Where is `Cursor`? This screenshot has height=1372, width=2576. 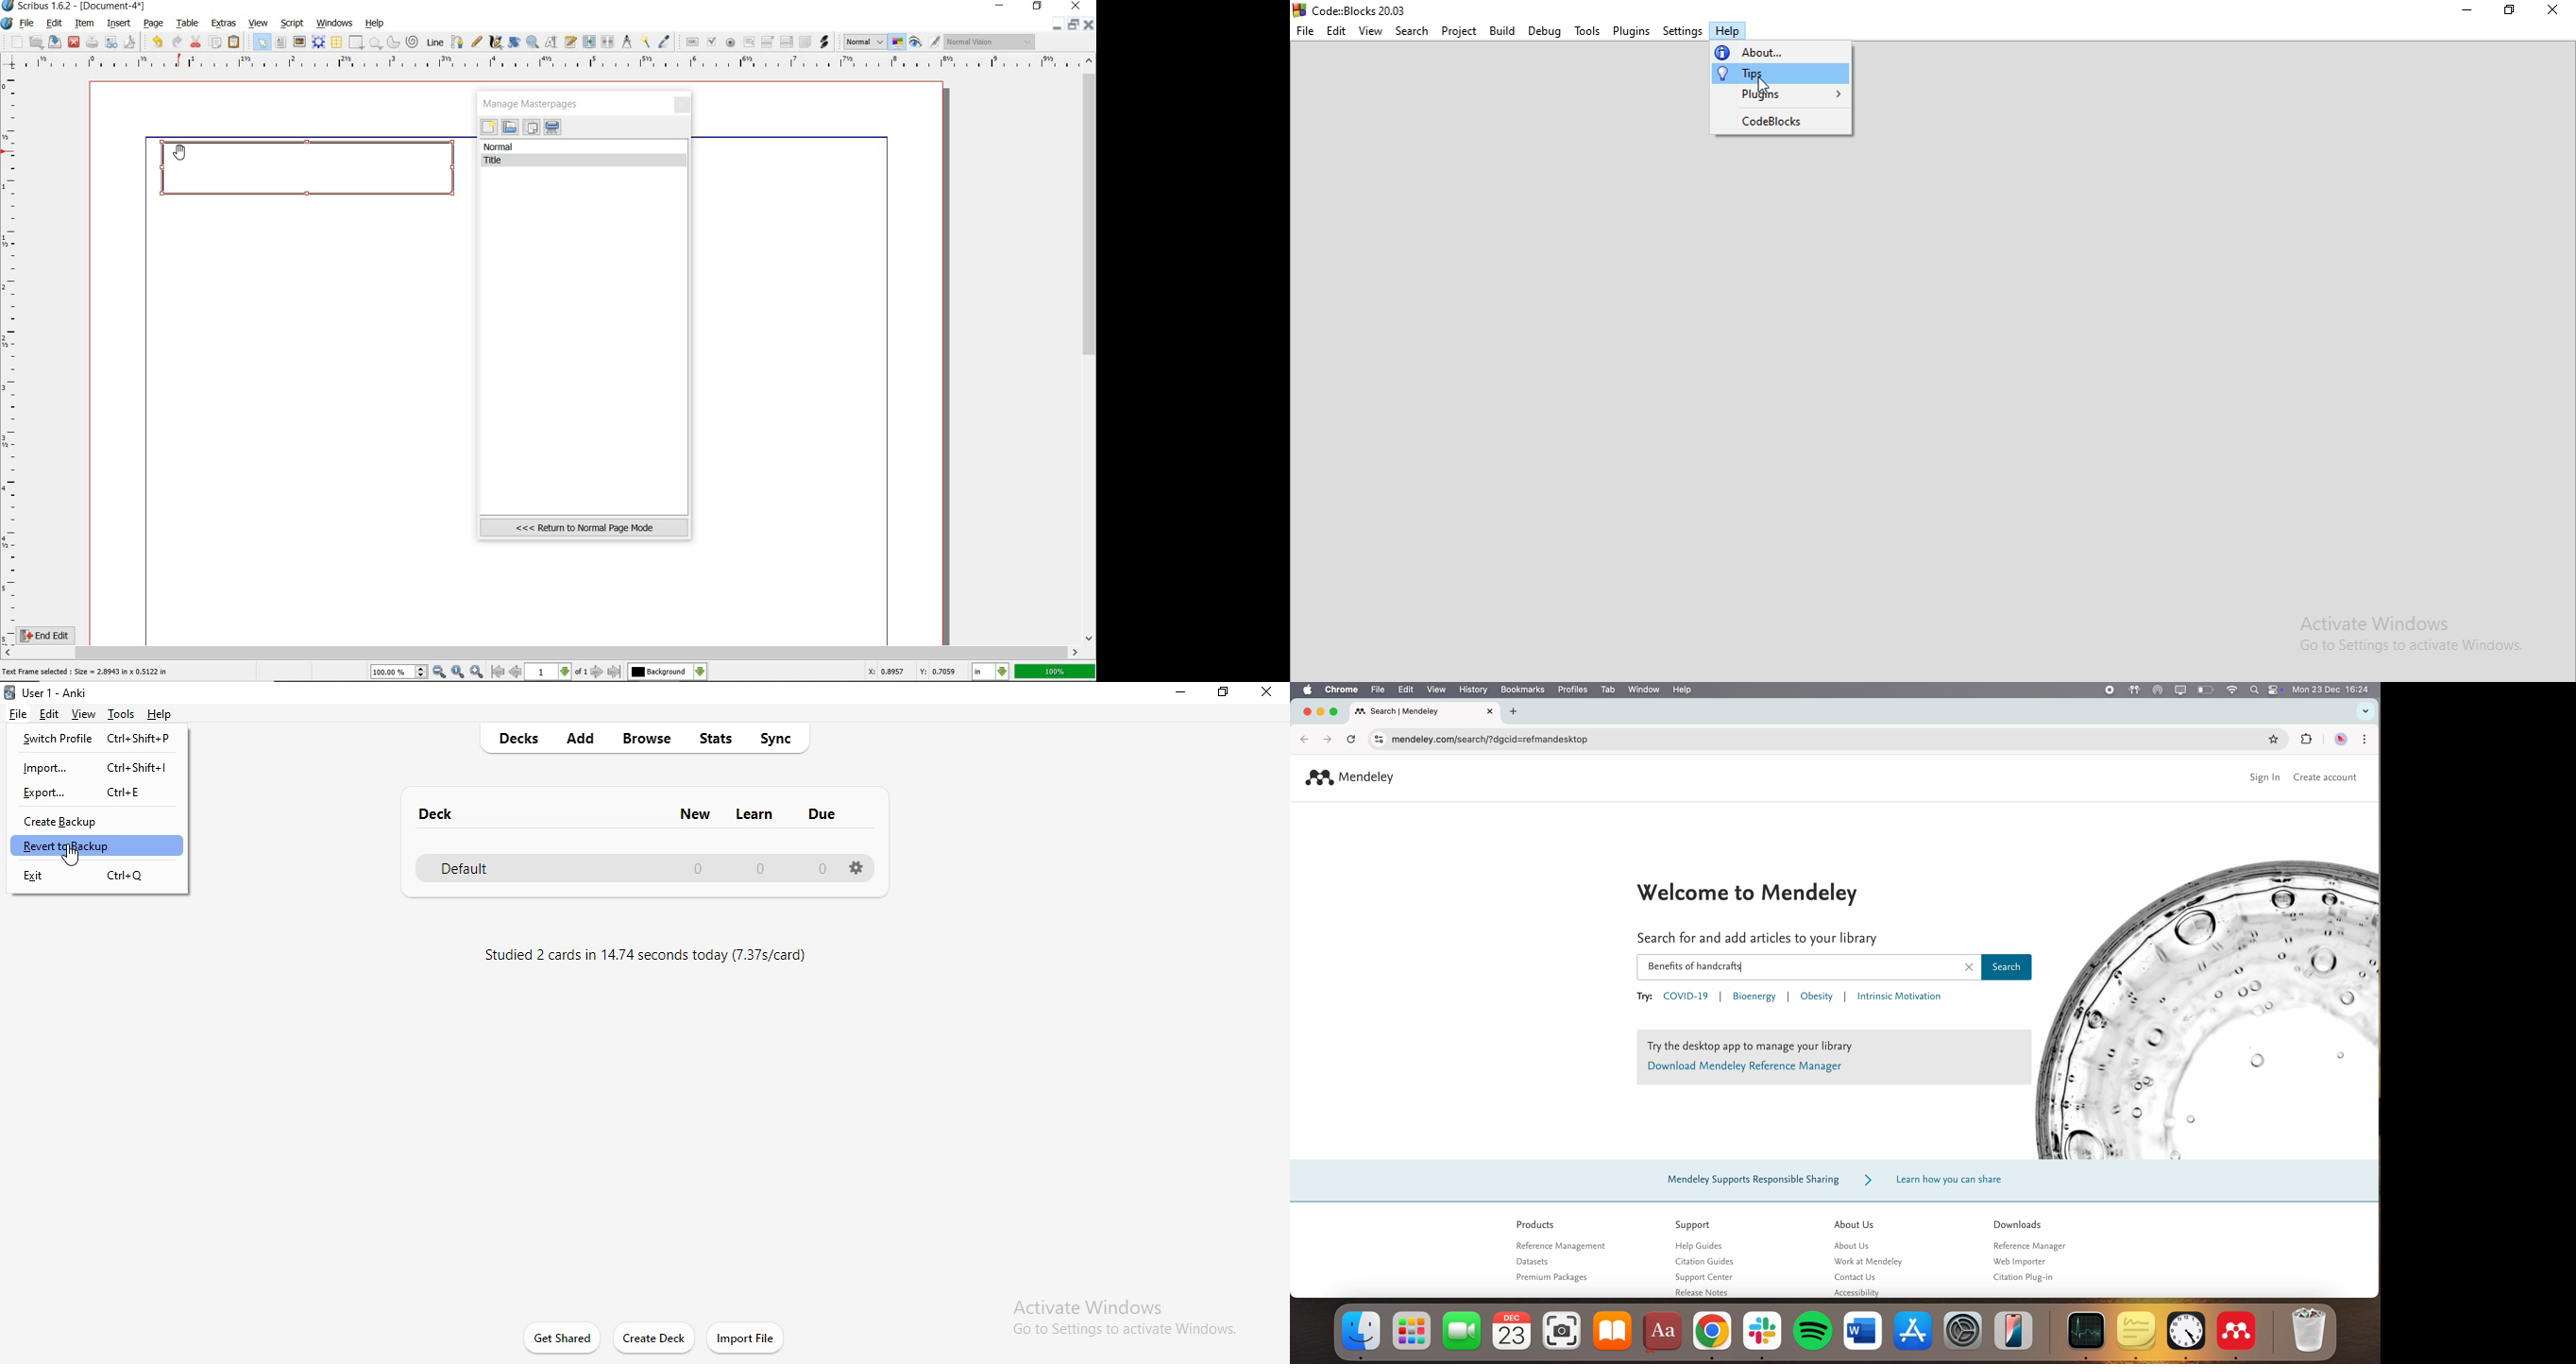
Cursor is located at coordinates (180, 152).